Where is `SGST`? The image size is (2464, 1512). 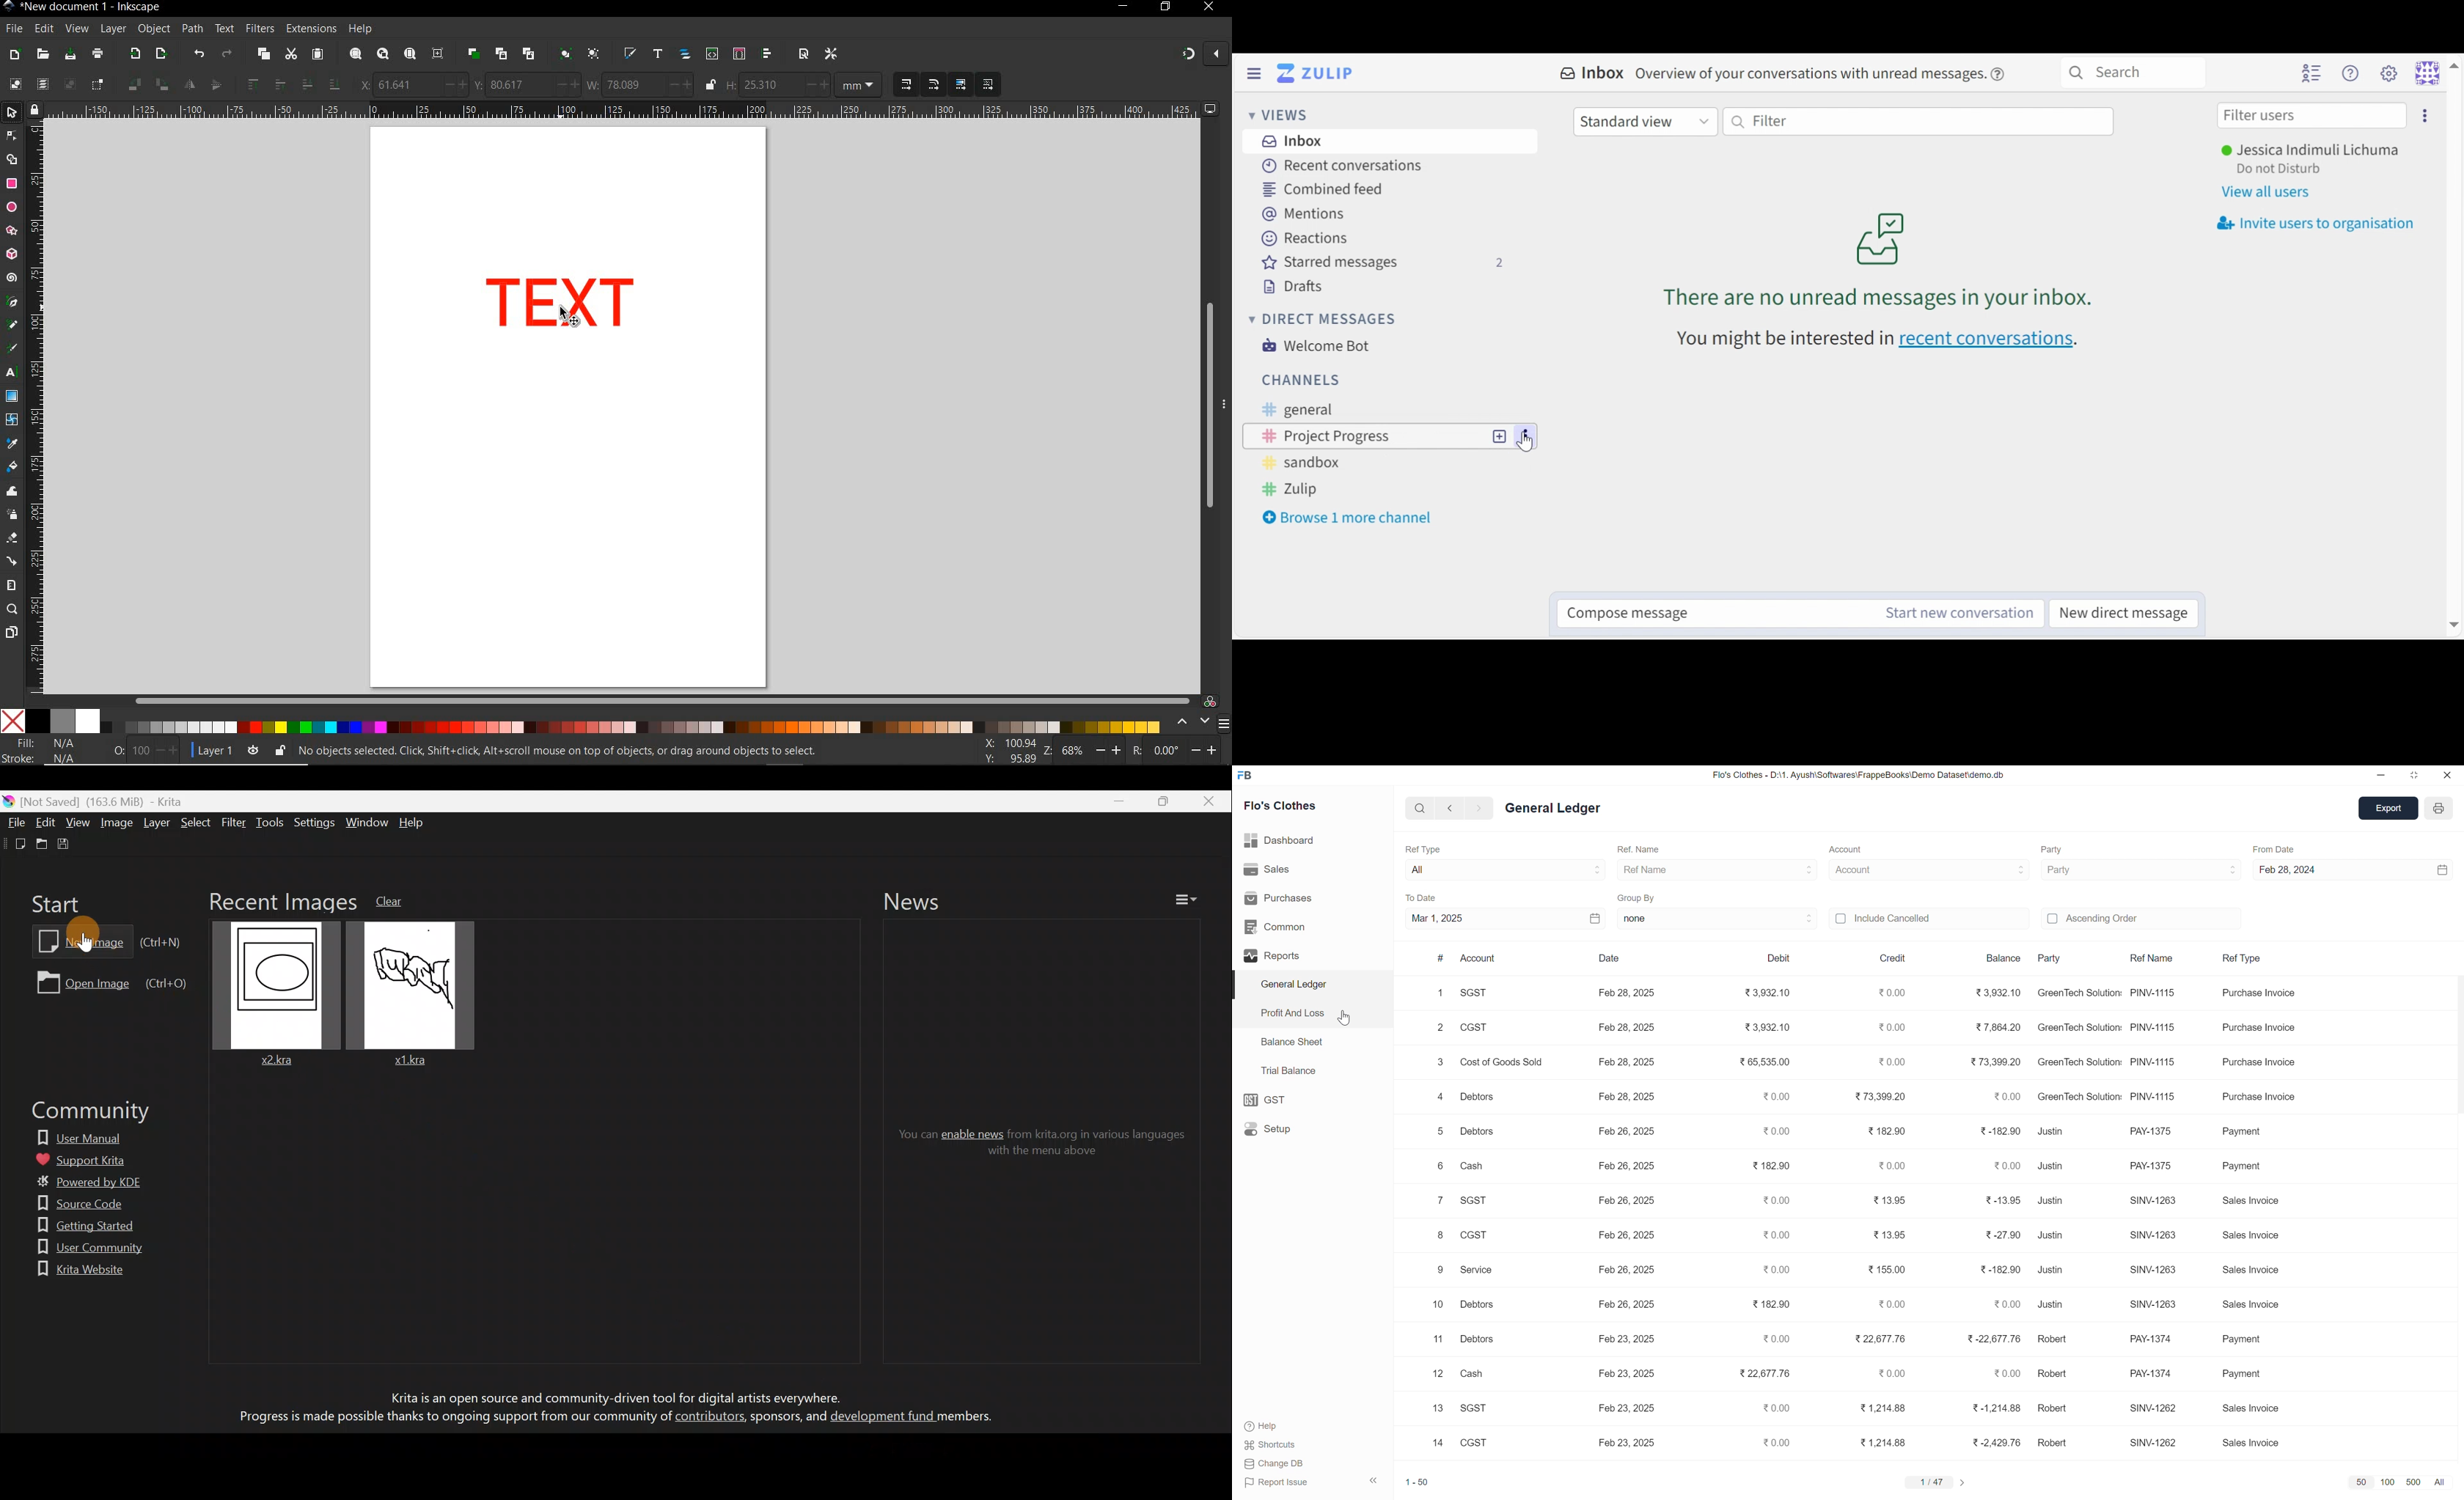
SGST is located at coordinates (1472, 993).